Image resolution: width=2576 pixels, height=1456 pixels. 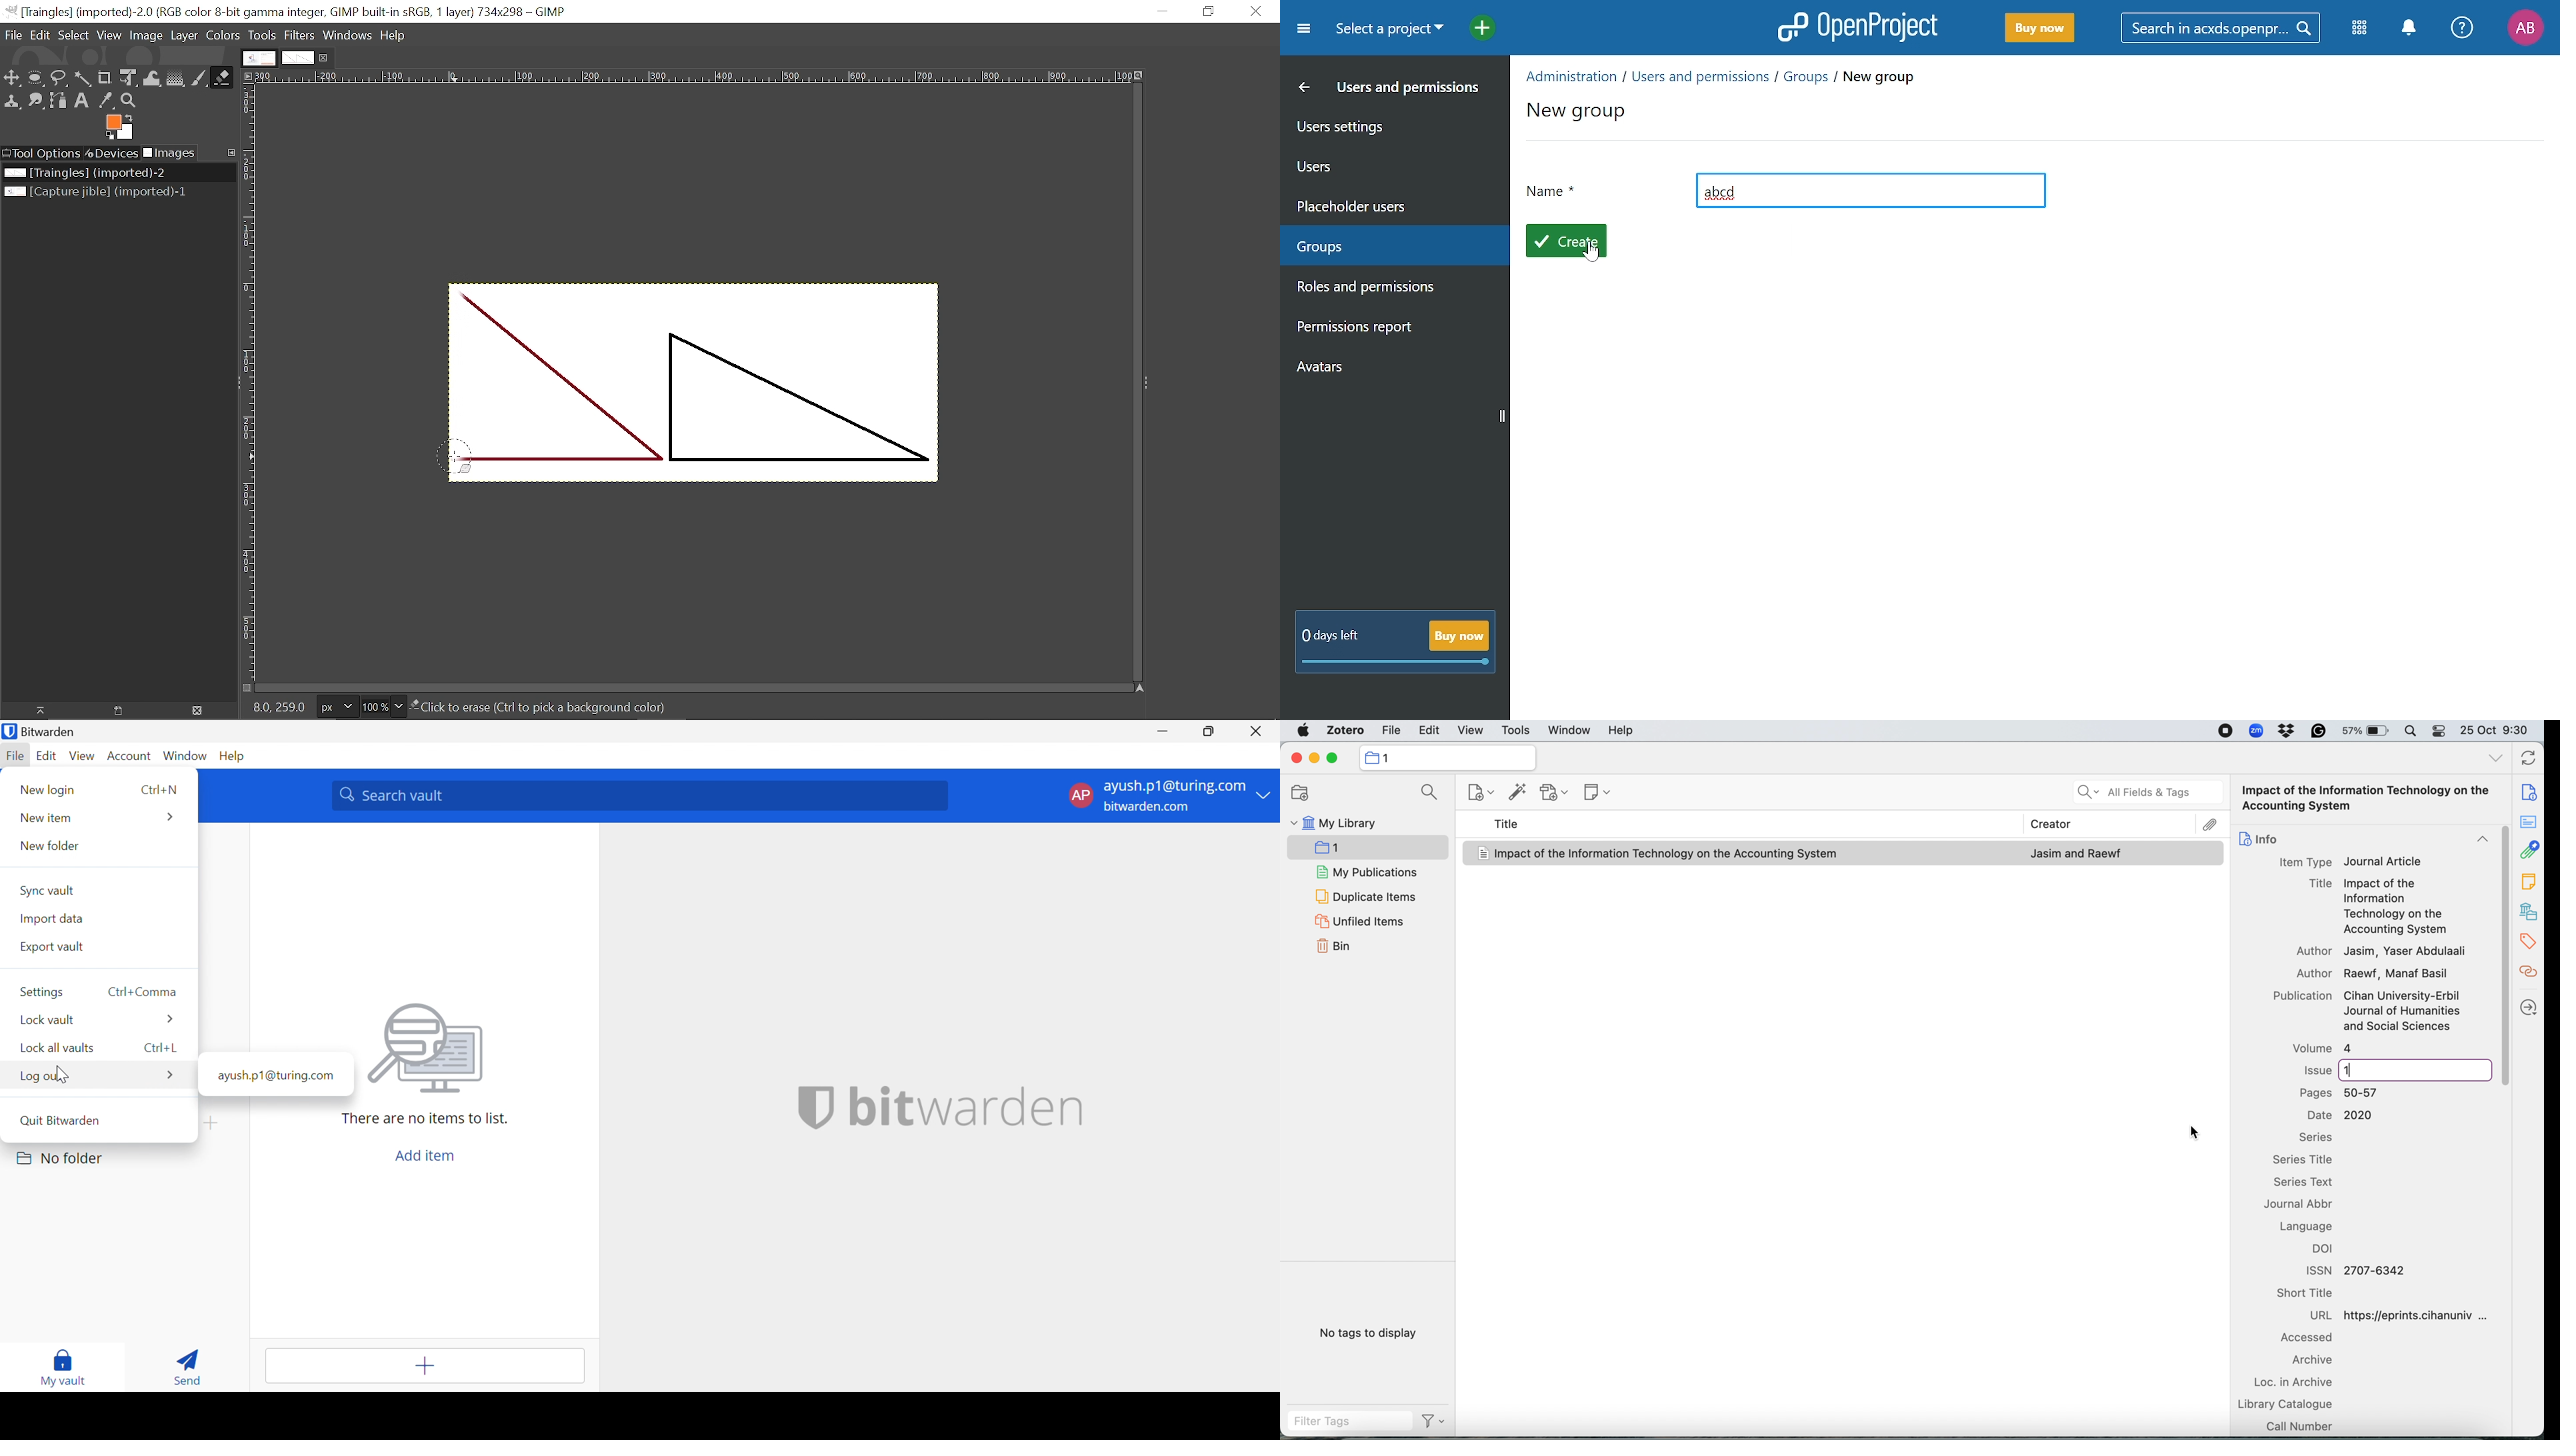 What do you see at coordinates (2529, 756) in the screenshot?
I see `sync with zotero.org` at bounding box center [2529, 756].